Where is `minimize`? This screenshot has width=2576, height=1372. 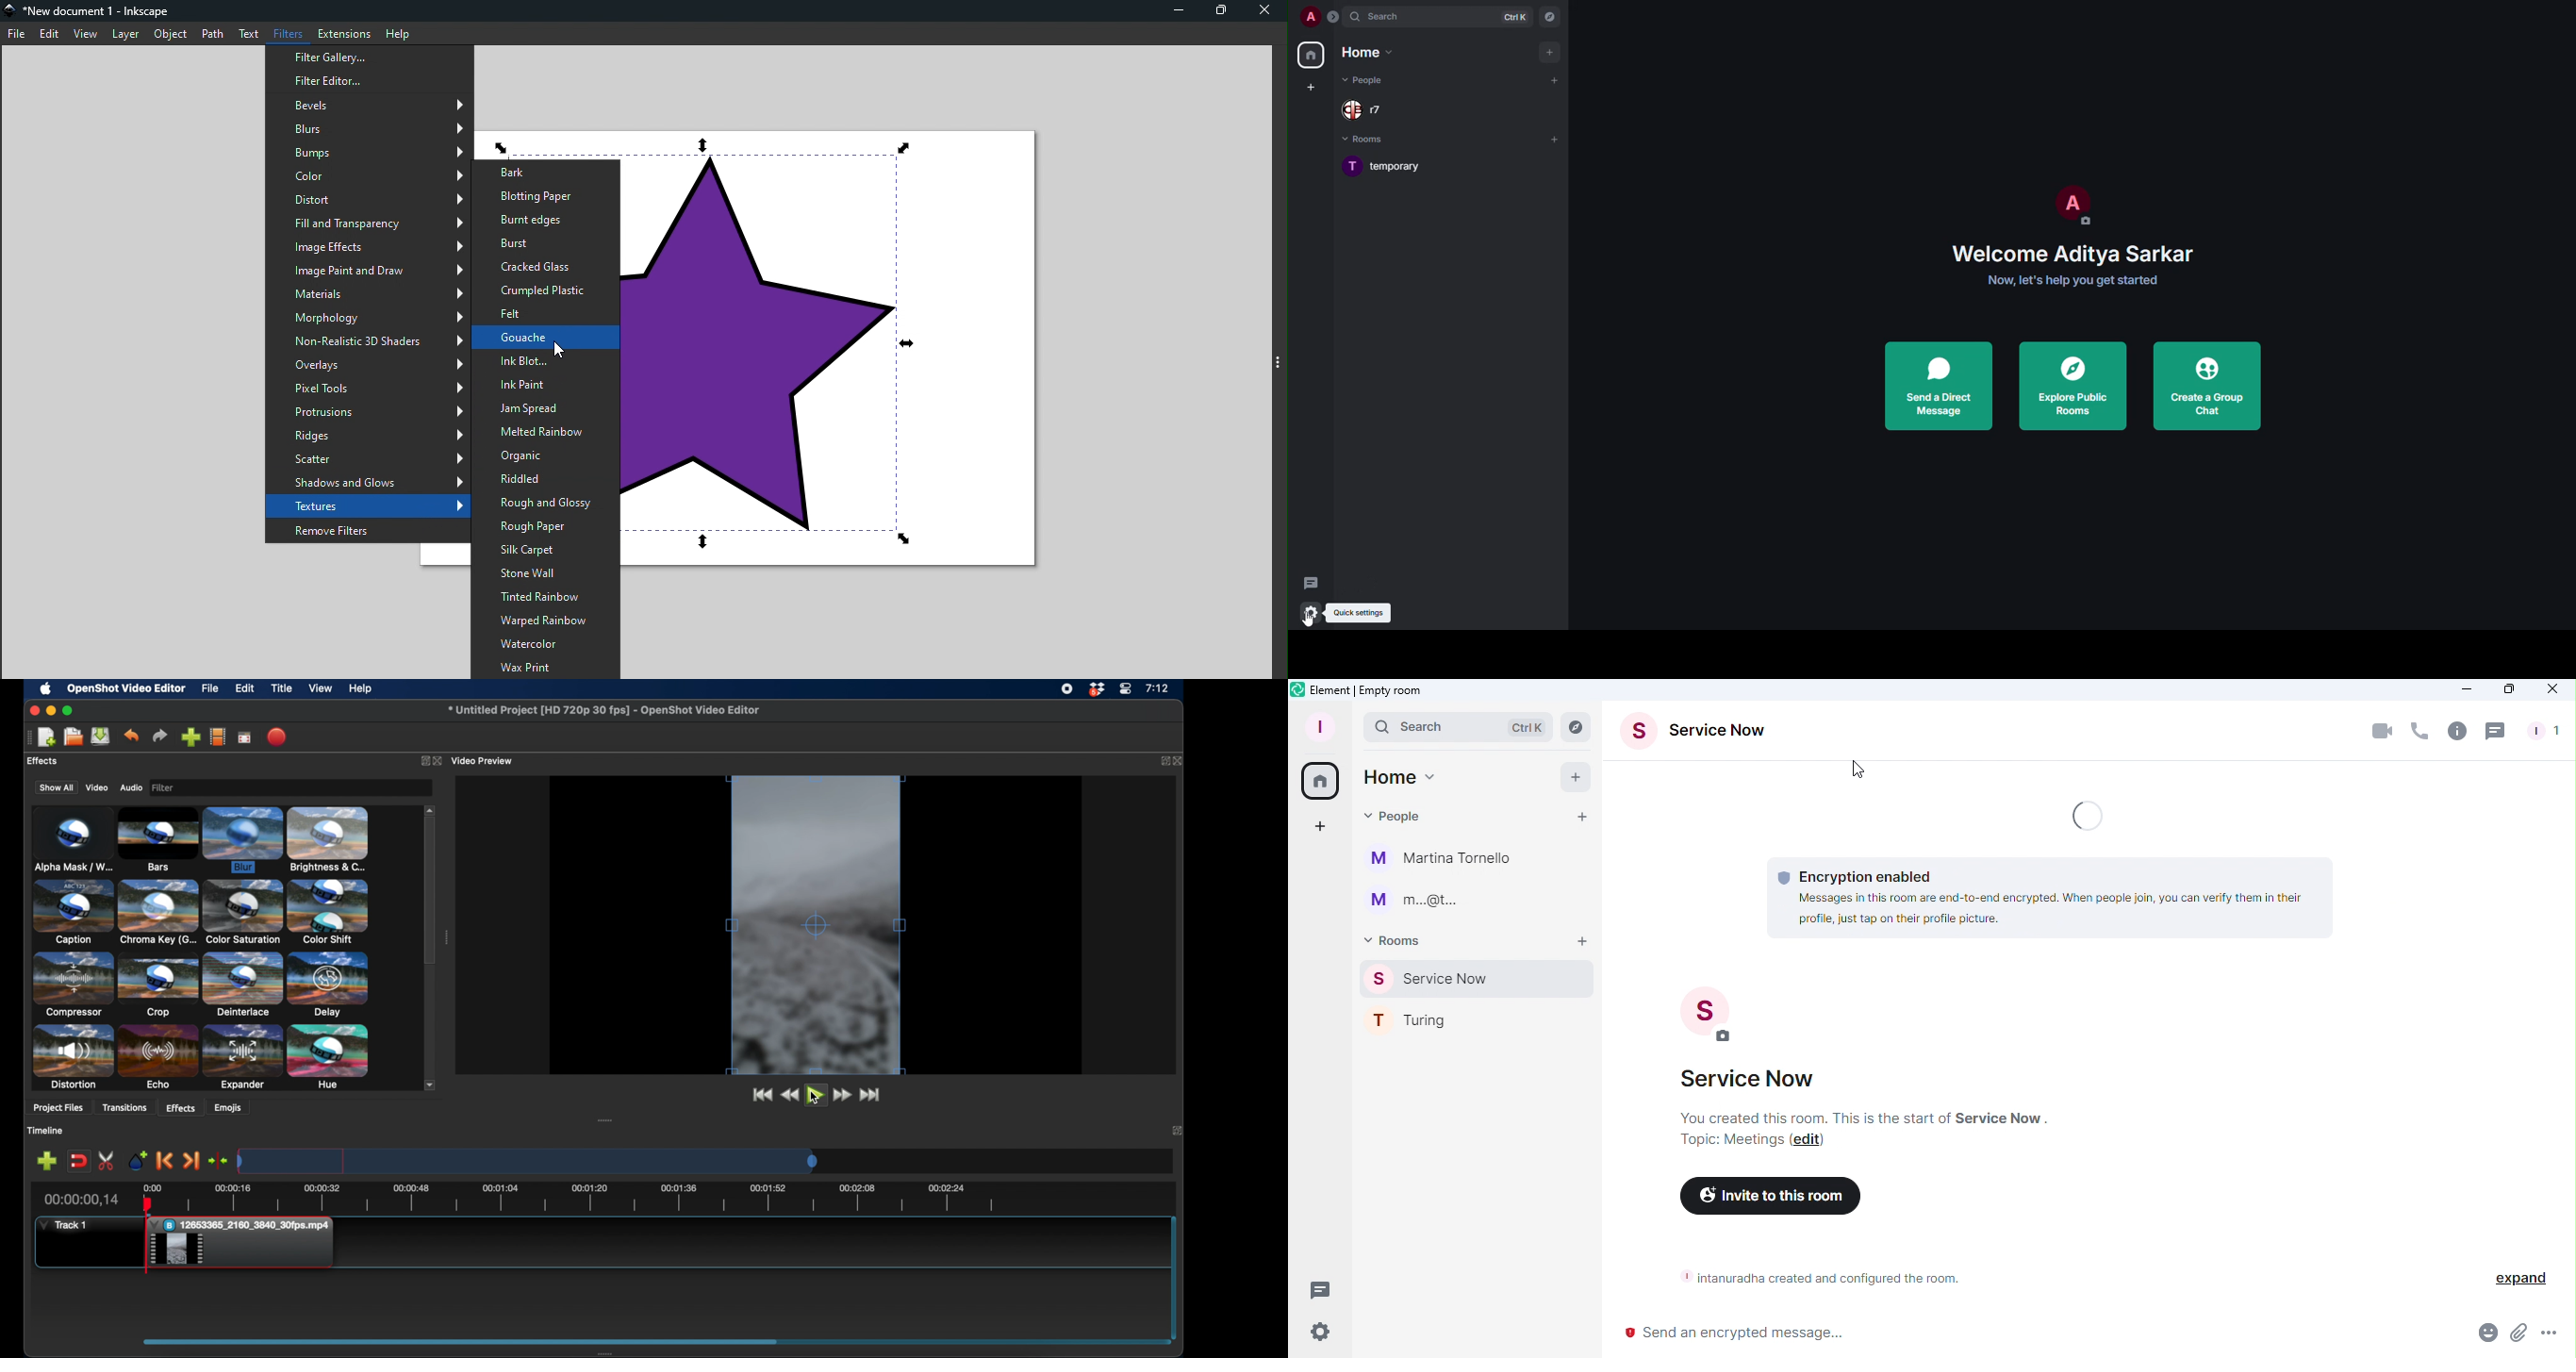 minimize is located at coordinates (50, 711).